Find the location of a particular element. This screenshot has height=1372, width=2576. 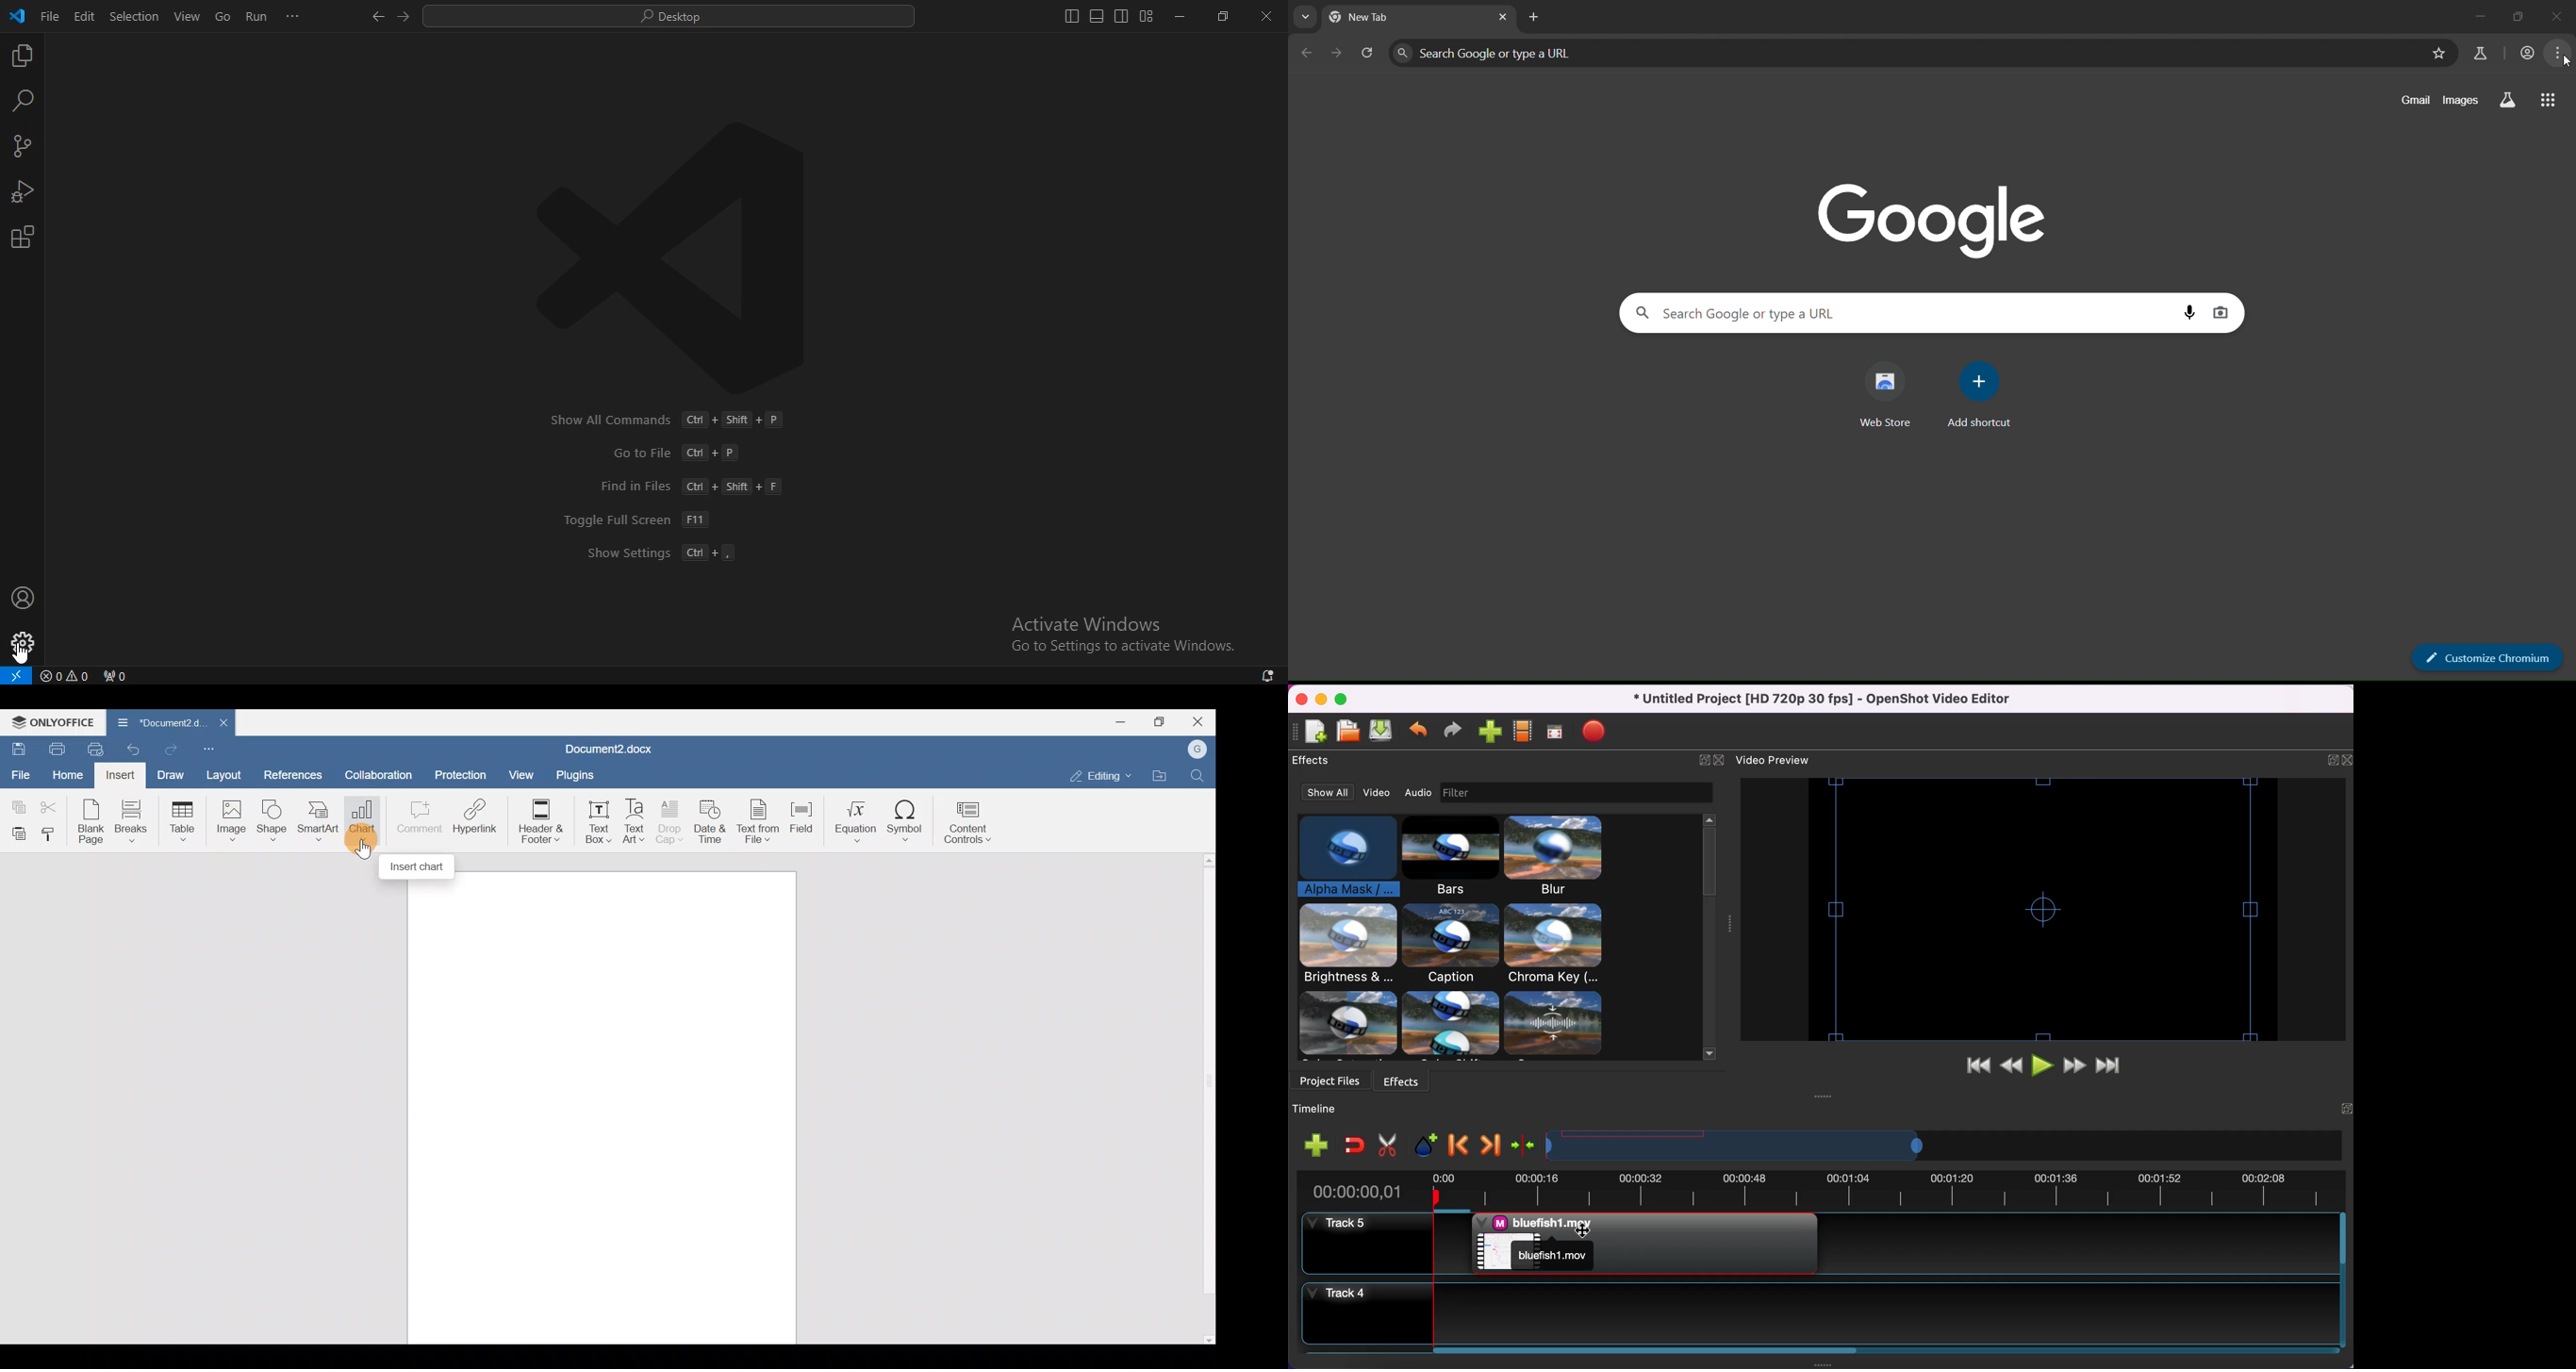

alpha mask applied is located at coordinates (1653, 1245).